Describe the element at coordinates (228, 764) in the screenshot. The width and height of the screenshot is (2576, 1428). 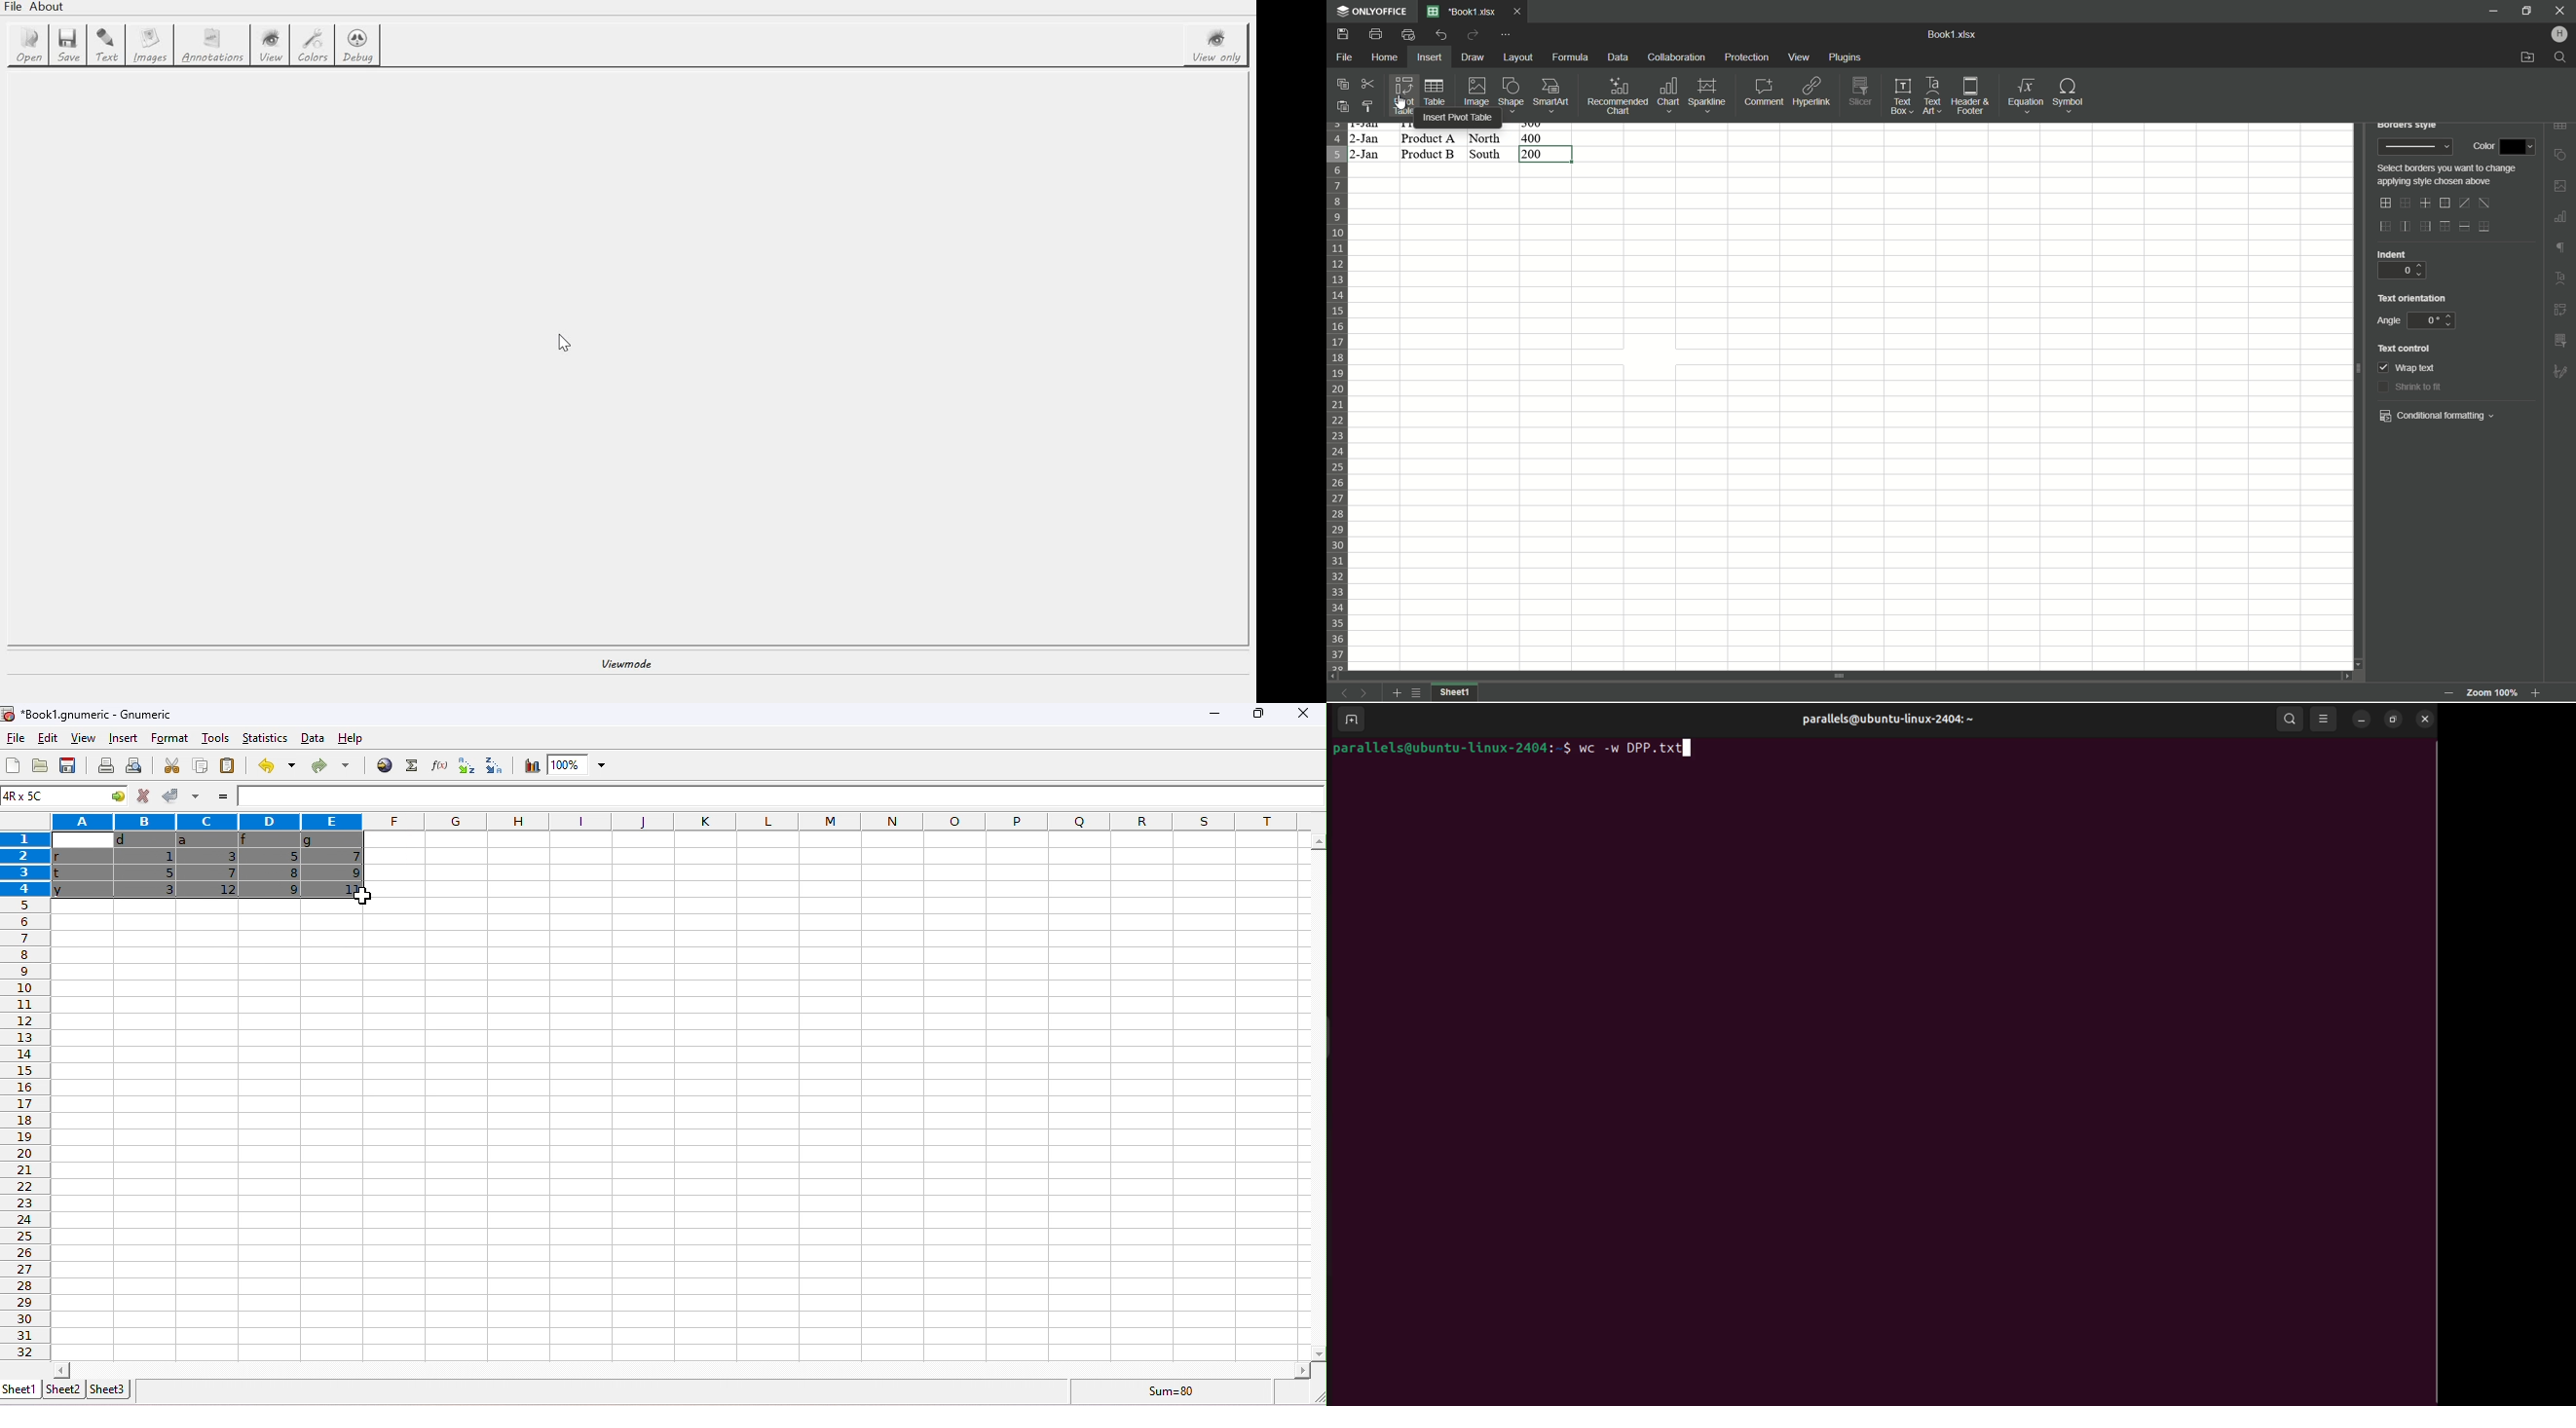
I see `paste` at that location.